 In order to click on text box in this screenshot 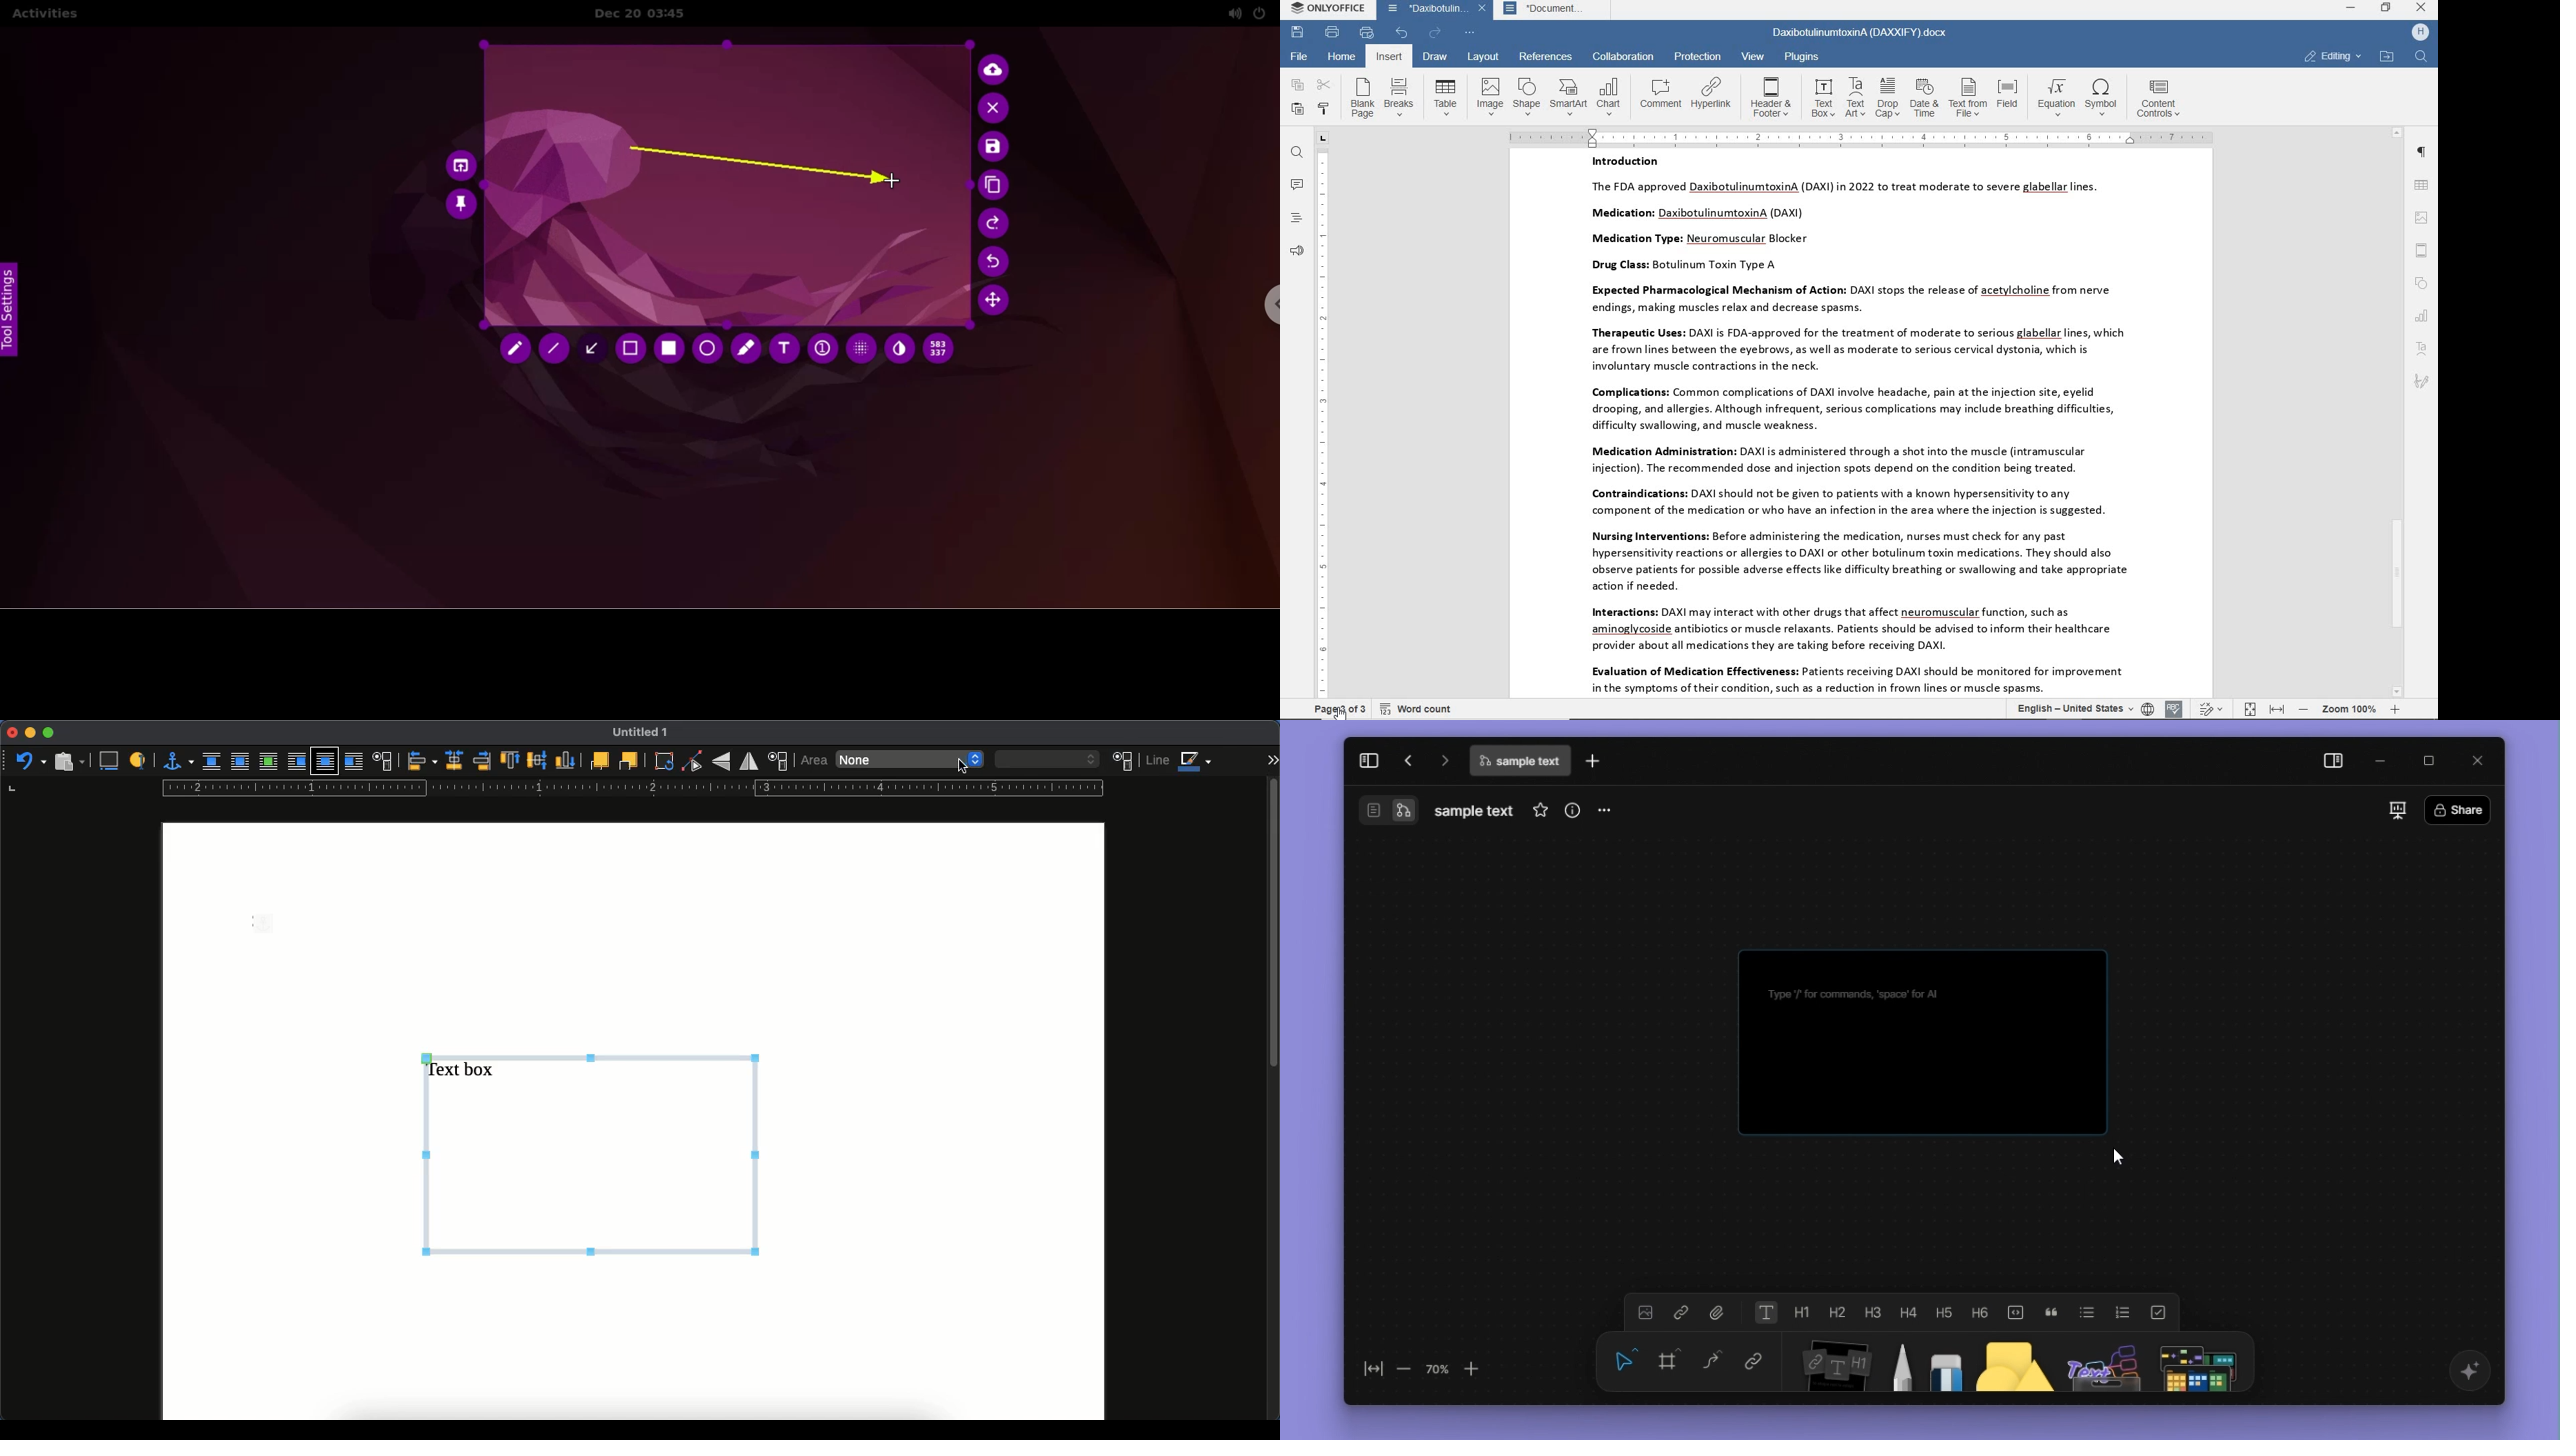, I will do `click(1823, 98)`.